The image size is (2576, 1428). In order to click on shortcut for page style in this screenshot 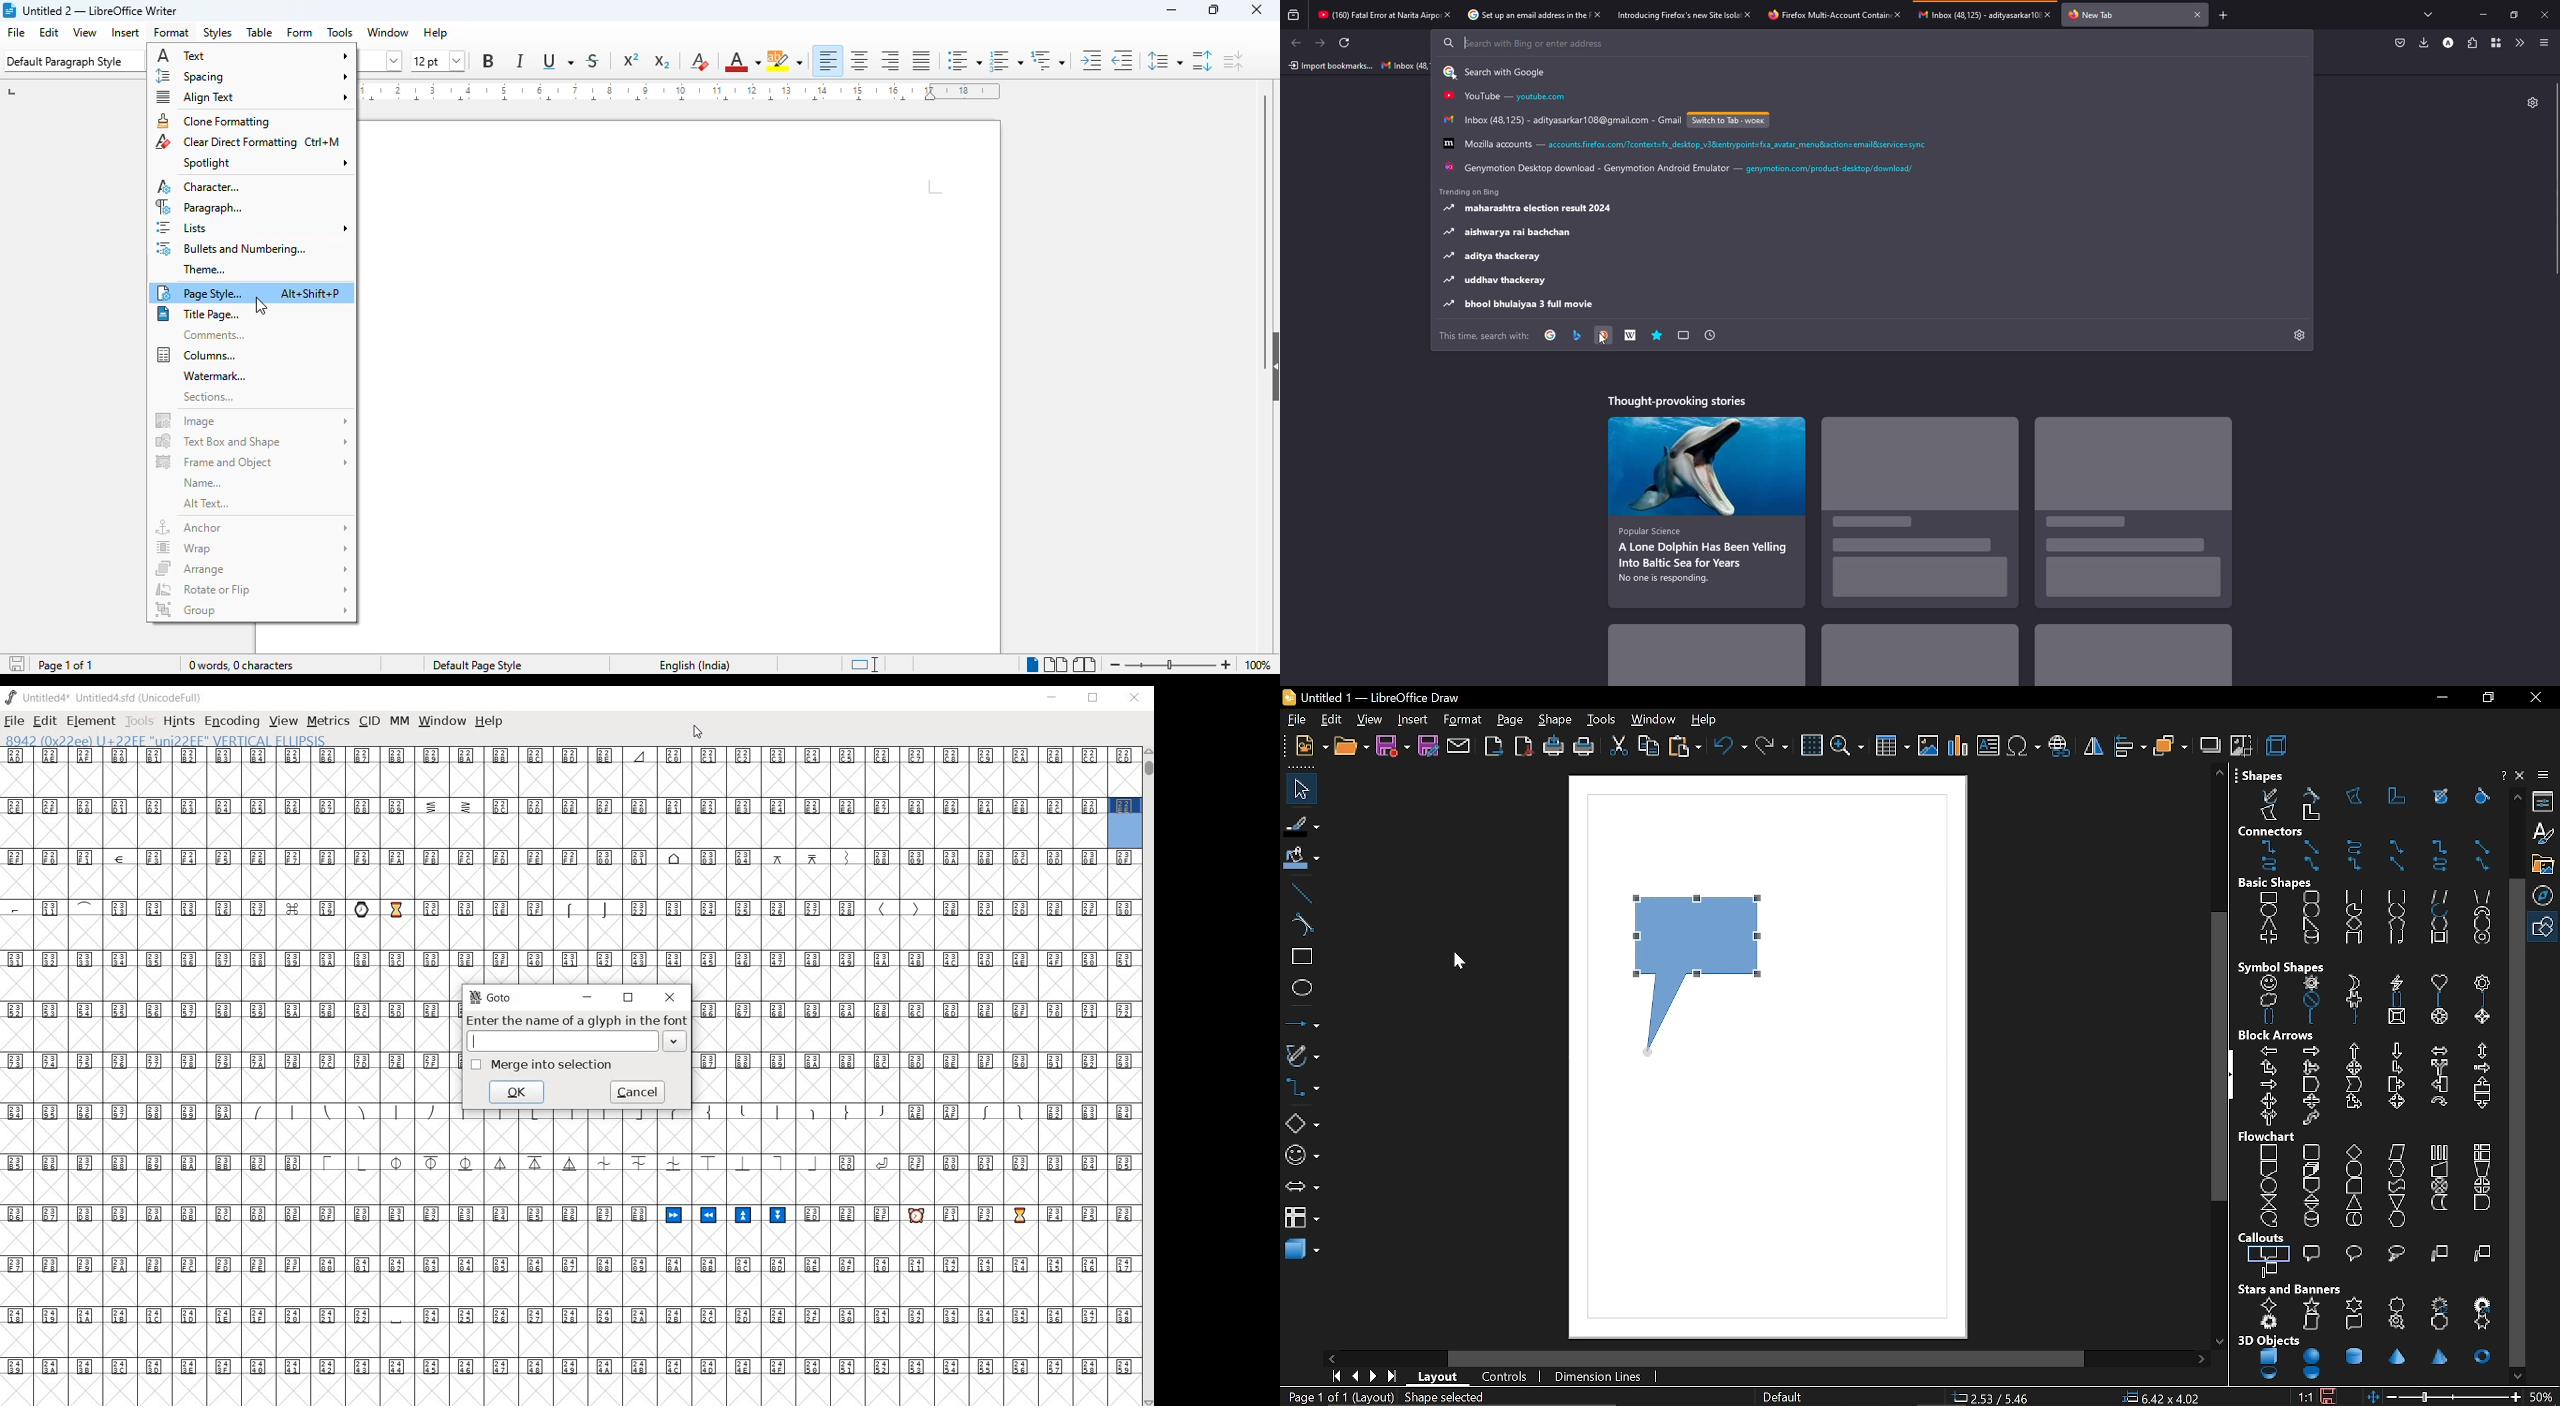, I will do `click(312, 293)`.